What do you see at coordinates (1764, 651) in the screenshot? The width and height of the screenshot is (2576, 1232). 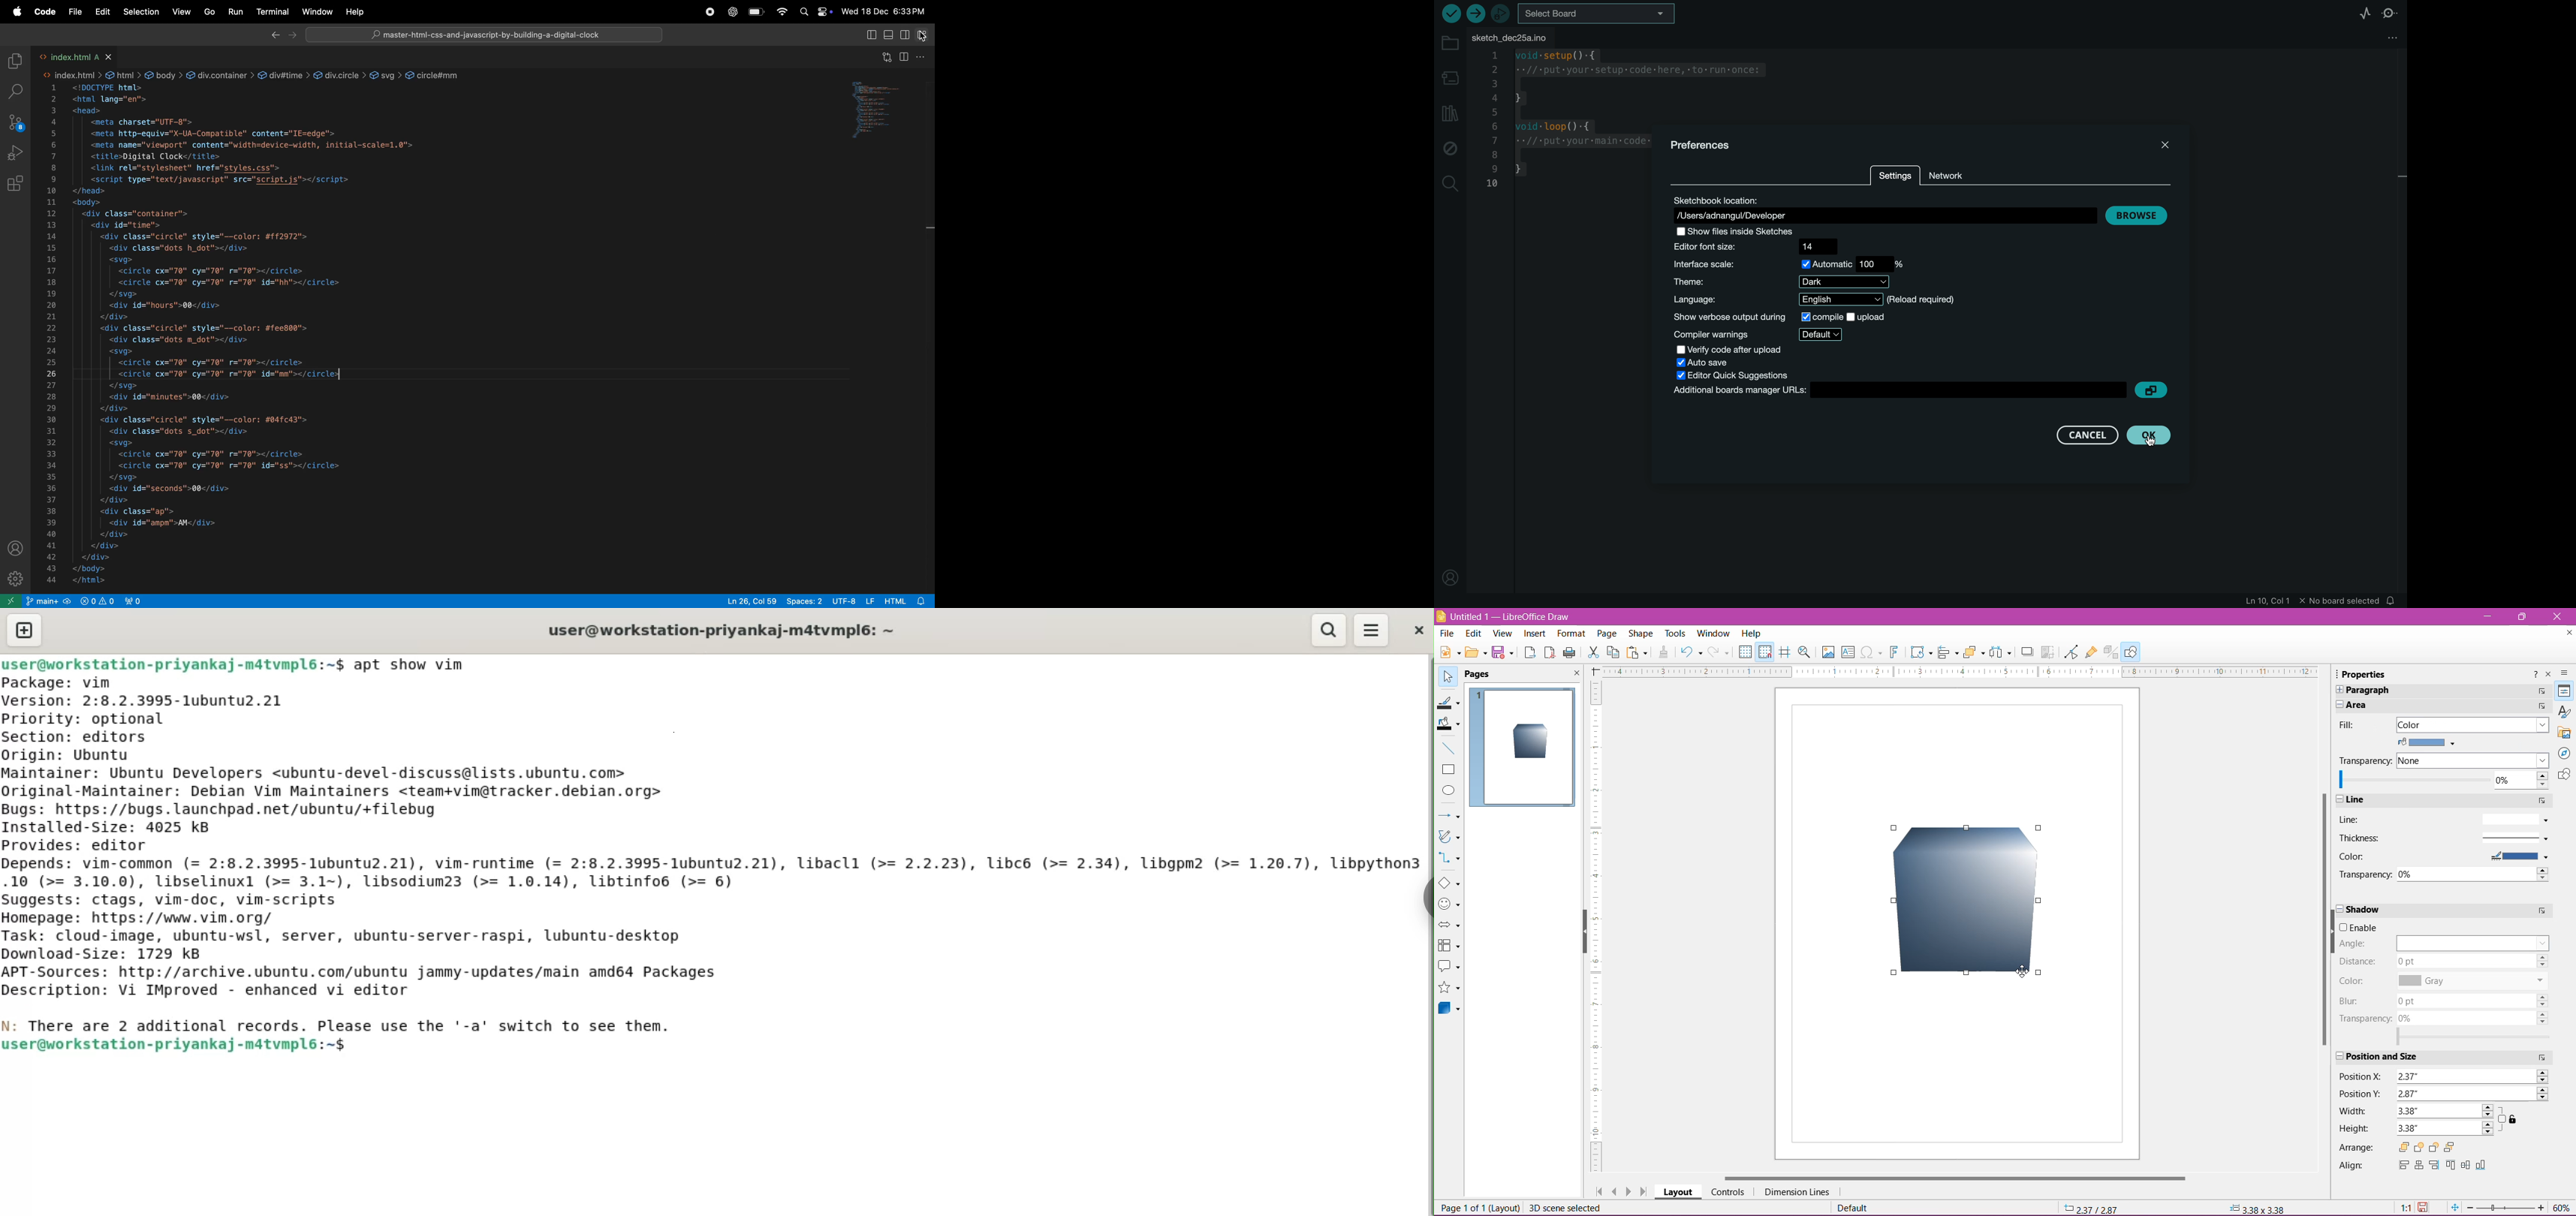 I see `Snap to Grid` at bounding box center [1764, 651].